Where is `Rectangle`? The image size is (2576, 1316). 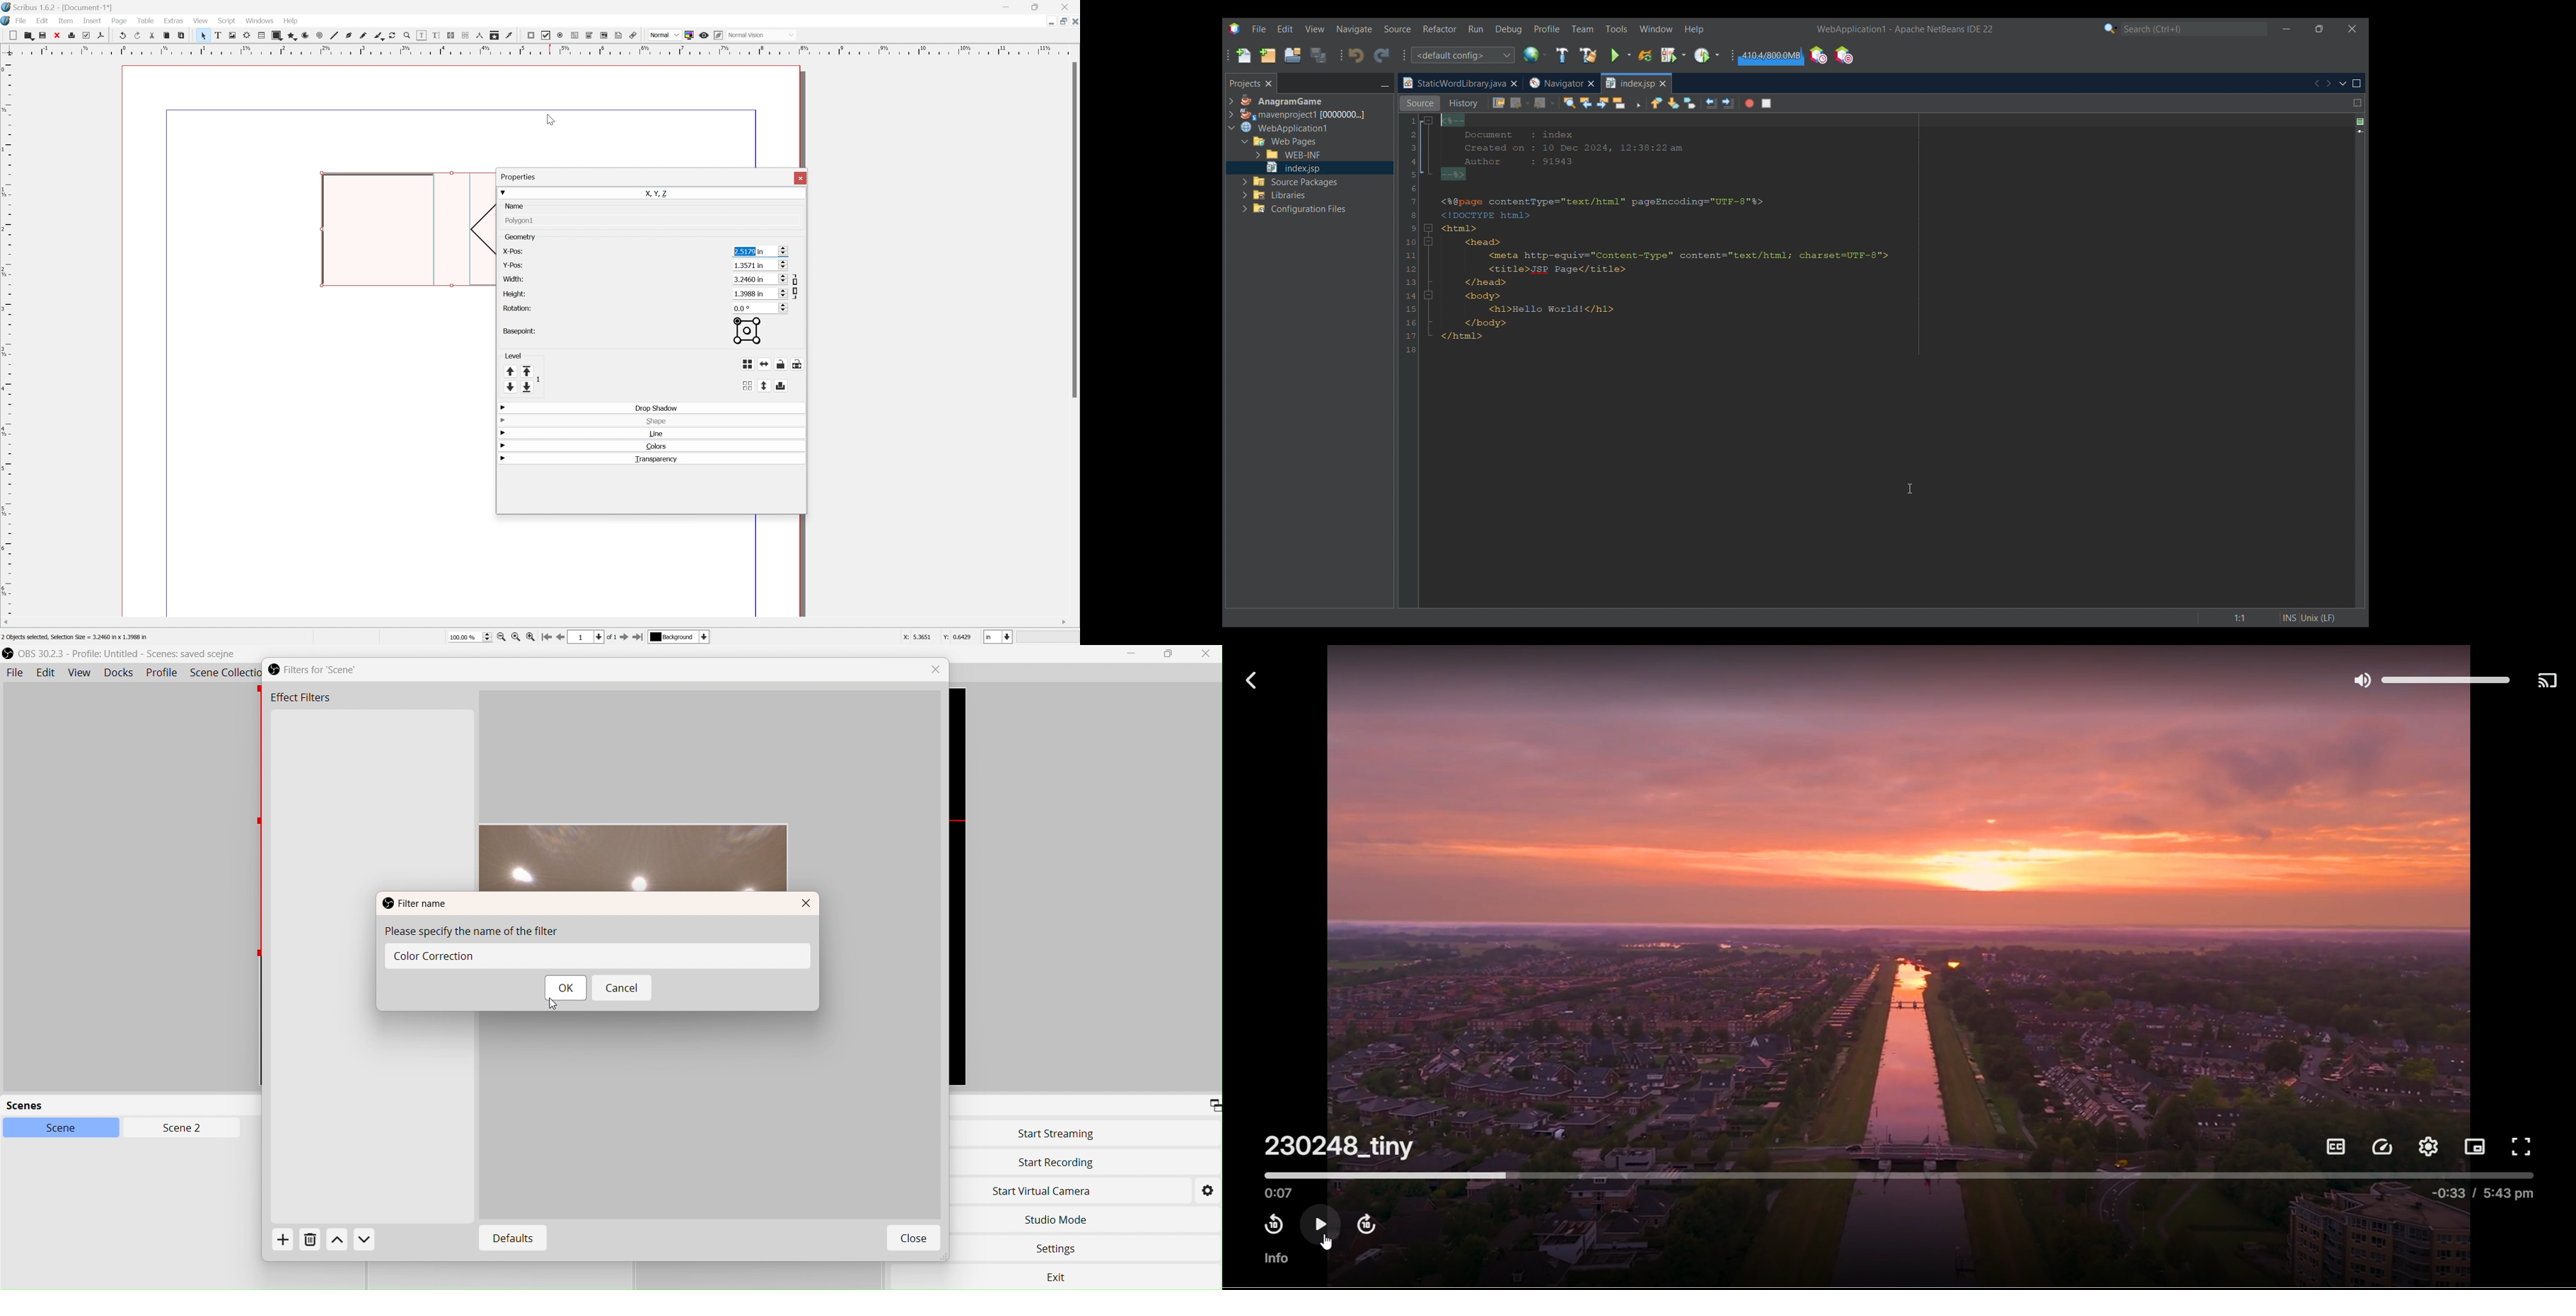
Rectangle is located at coordinates (388, 231).